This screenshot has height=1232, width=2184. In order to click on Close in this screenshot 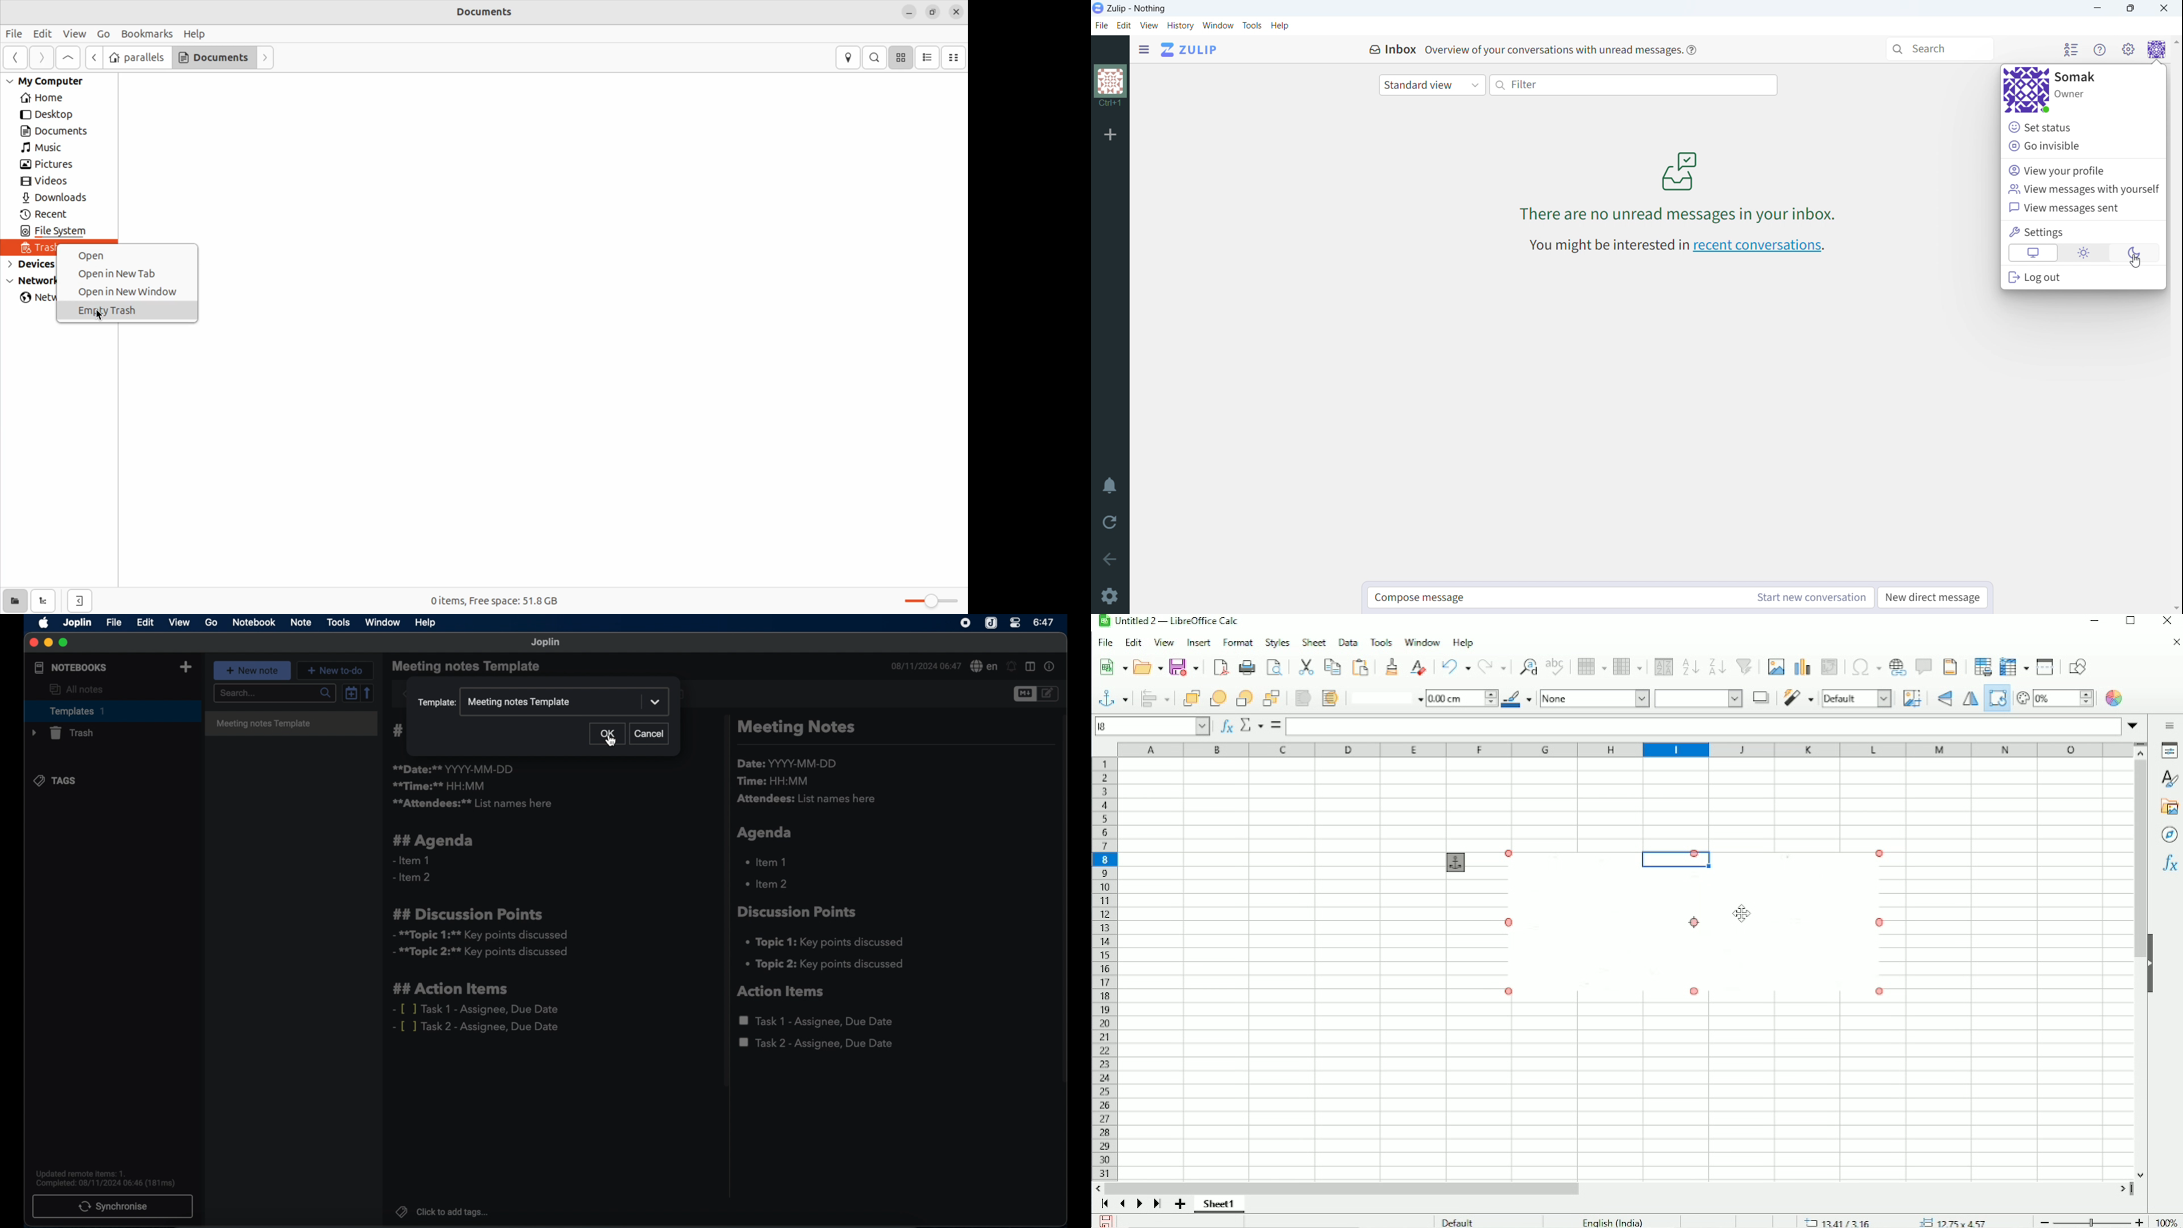, I will do `click(2166, 621)`.